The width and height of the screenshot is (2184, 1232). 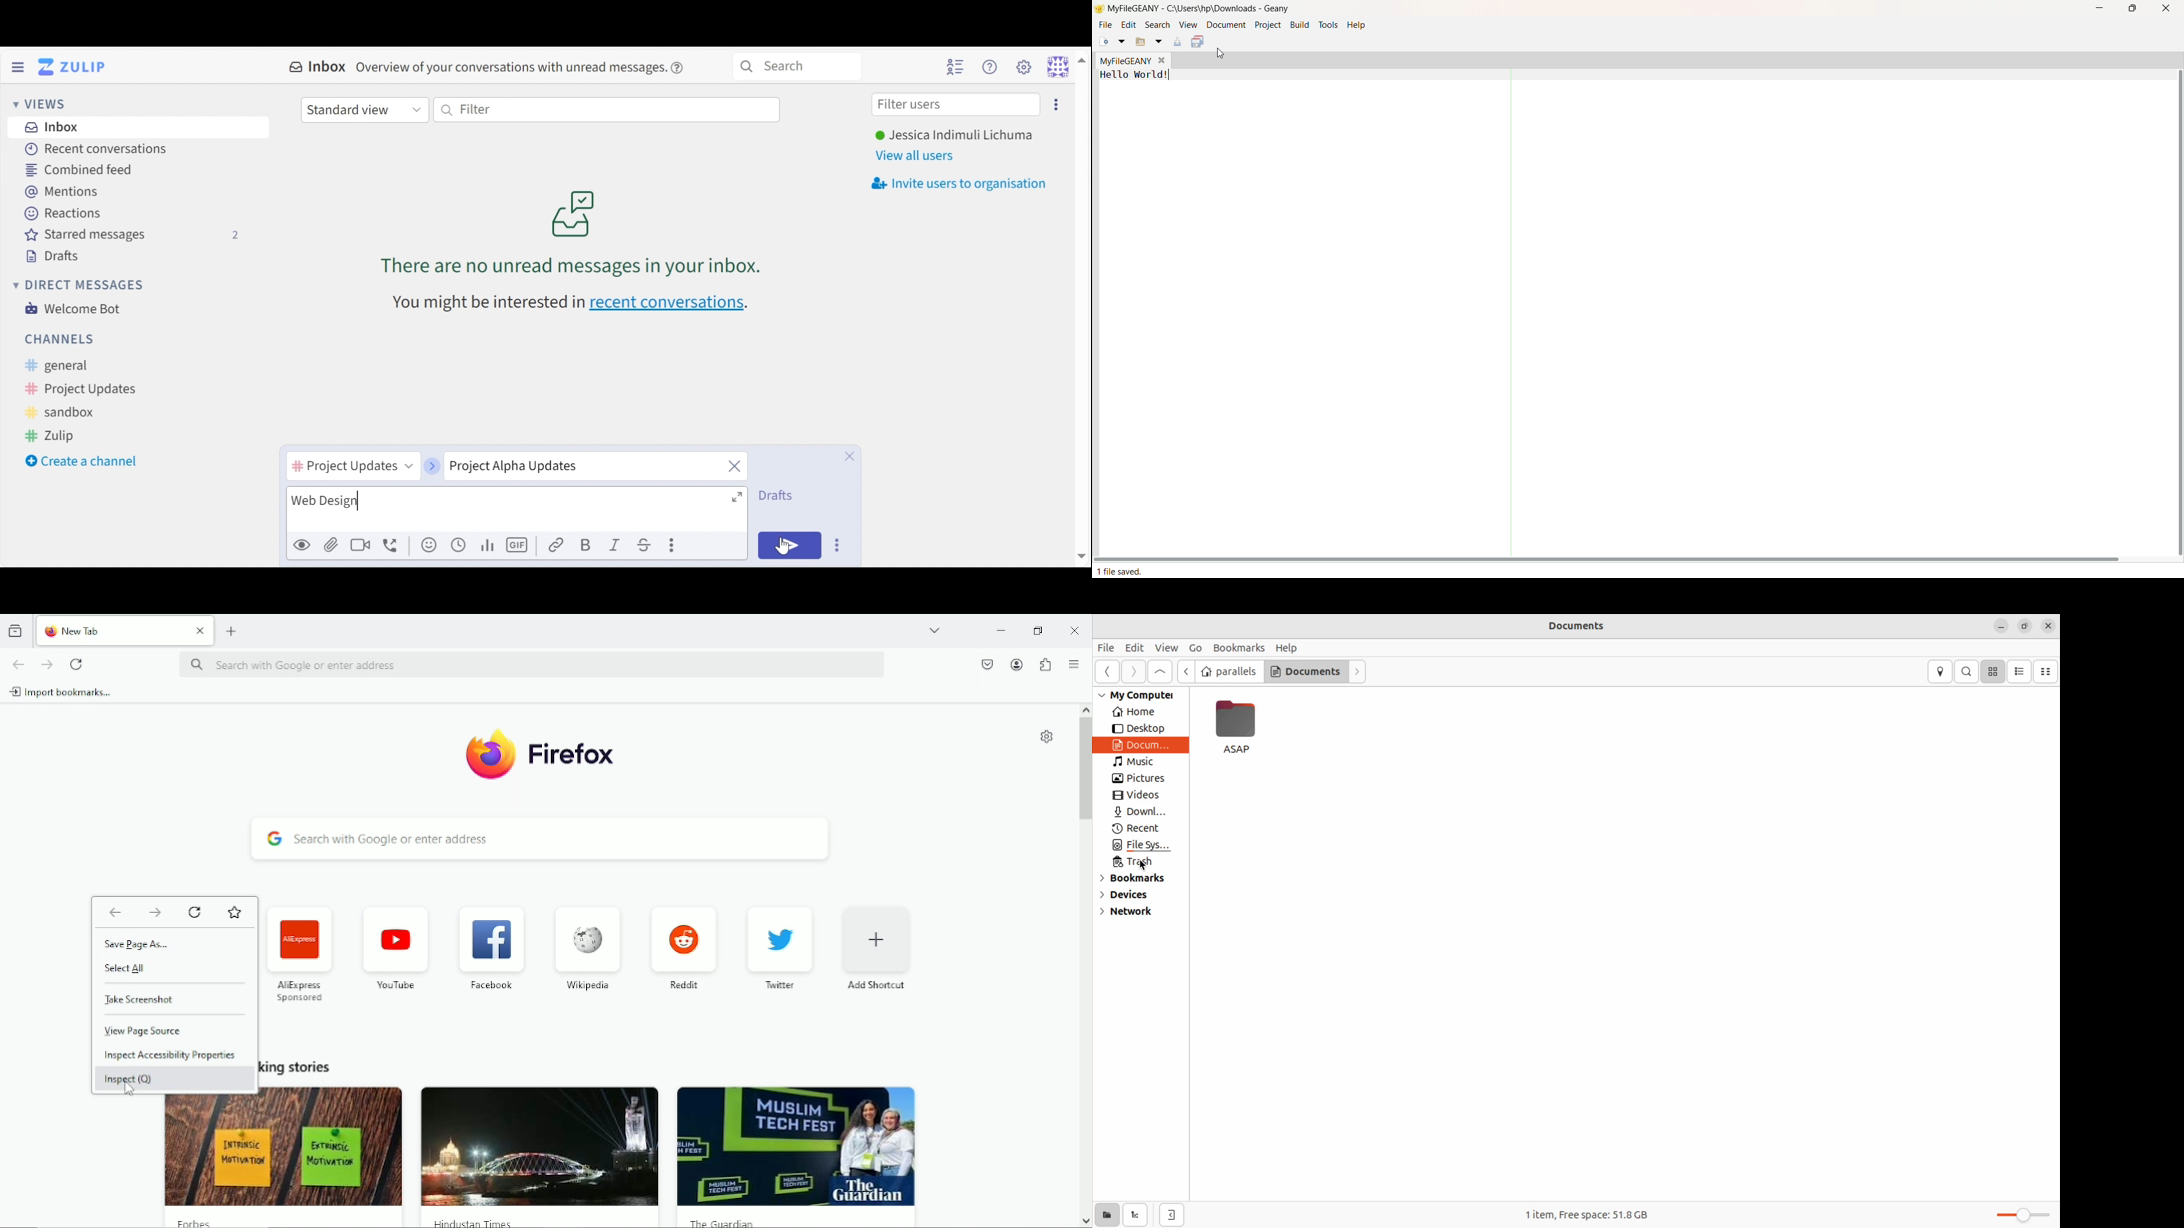 I want to click on Inbox, so click(x=53, y=128).